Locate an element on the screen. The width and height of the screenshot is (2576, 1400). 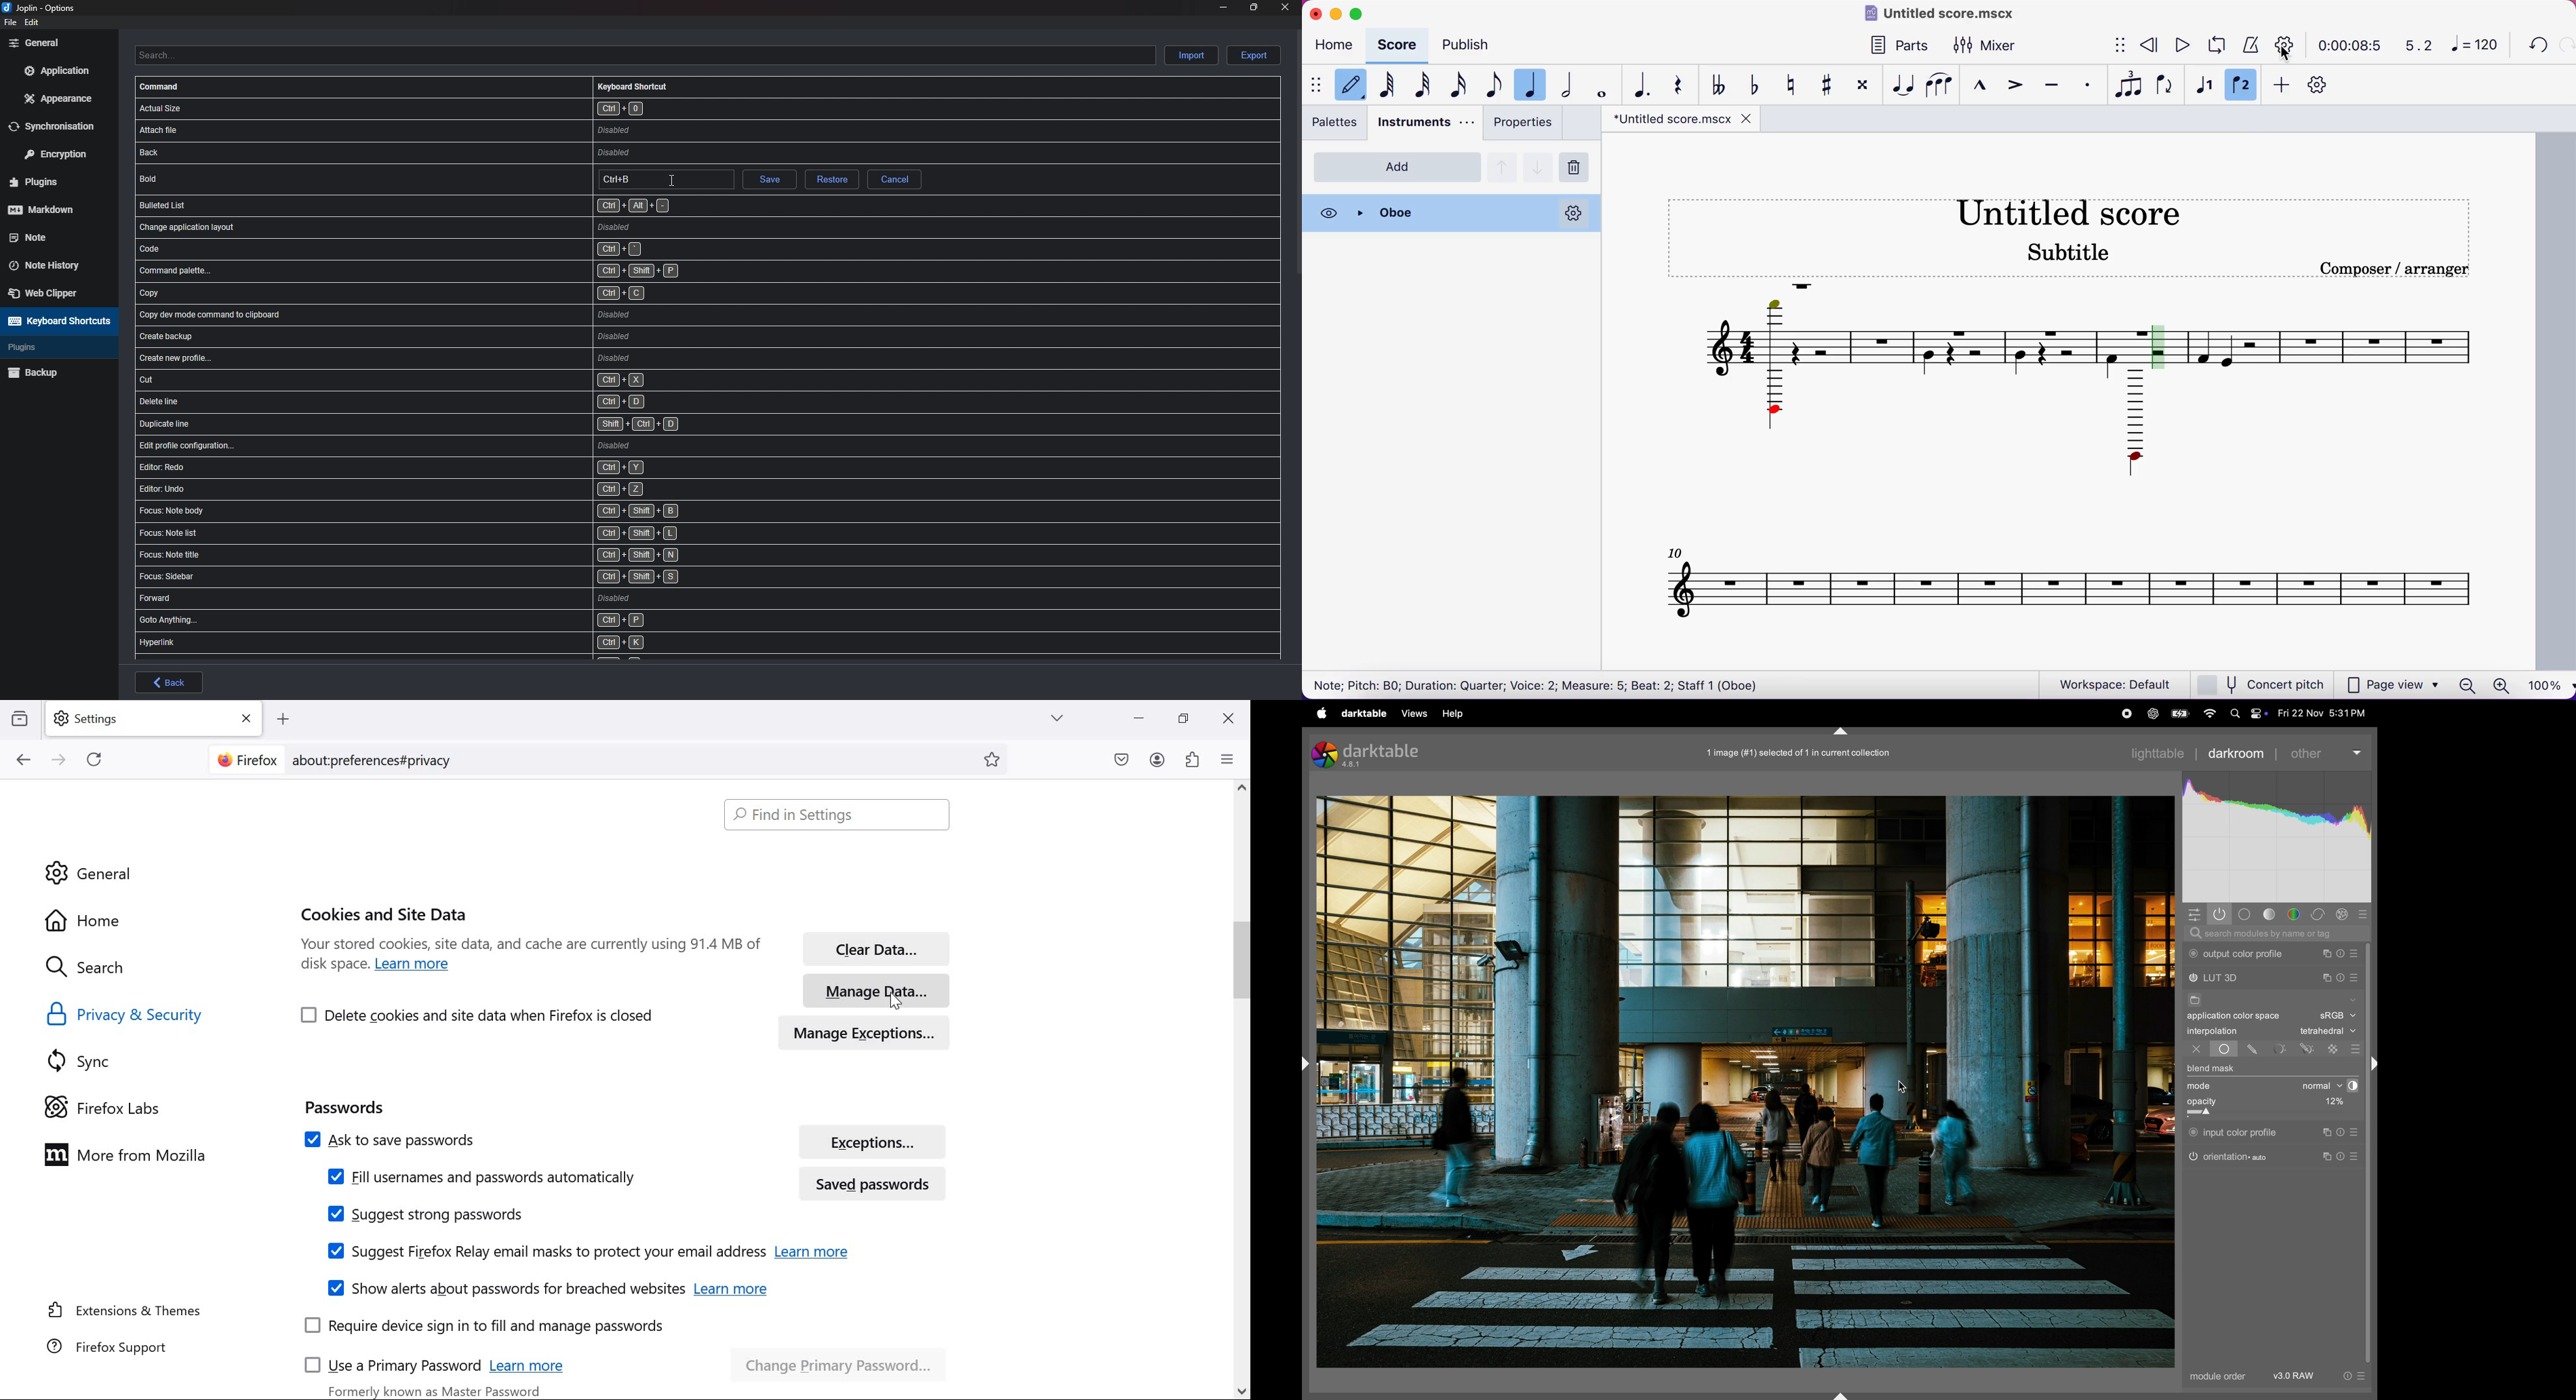
augmentation dot is located at coordinates (1639, 85).